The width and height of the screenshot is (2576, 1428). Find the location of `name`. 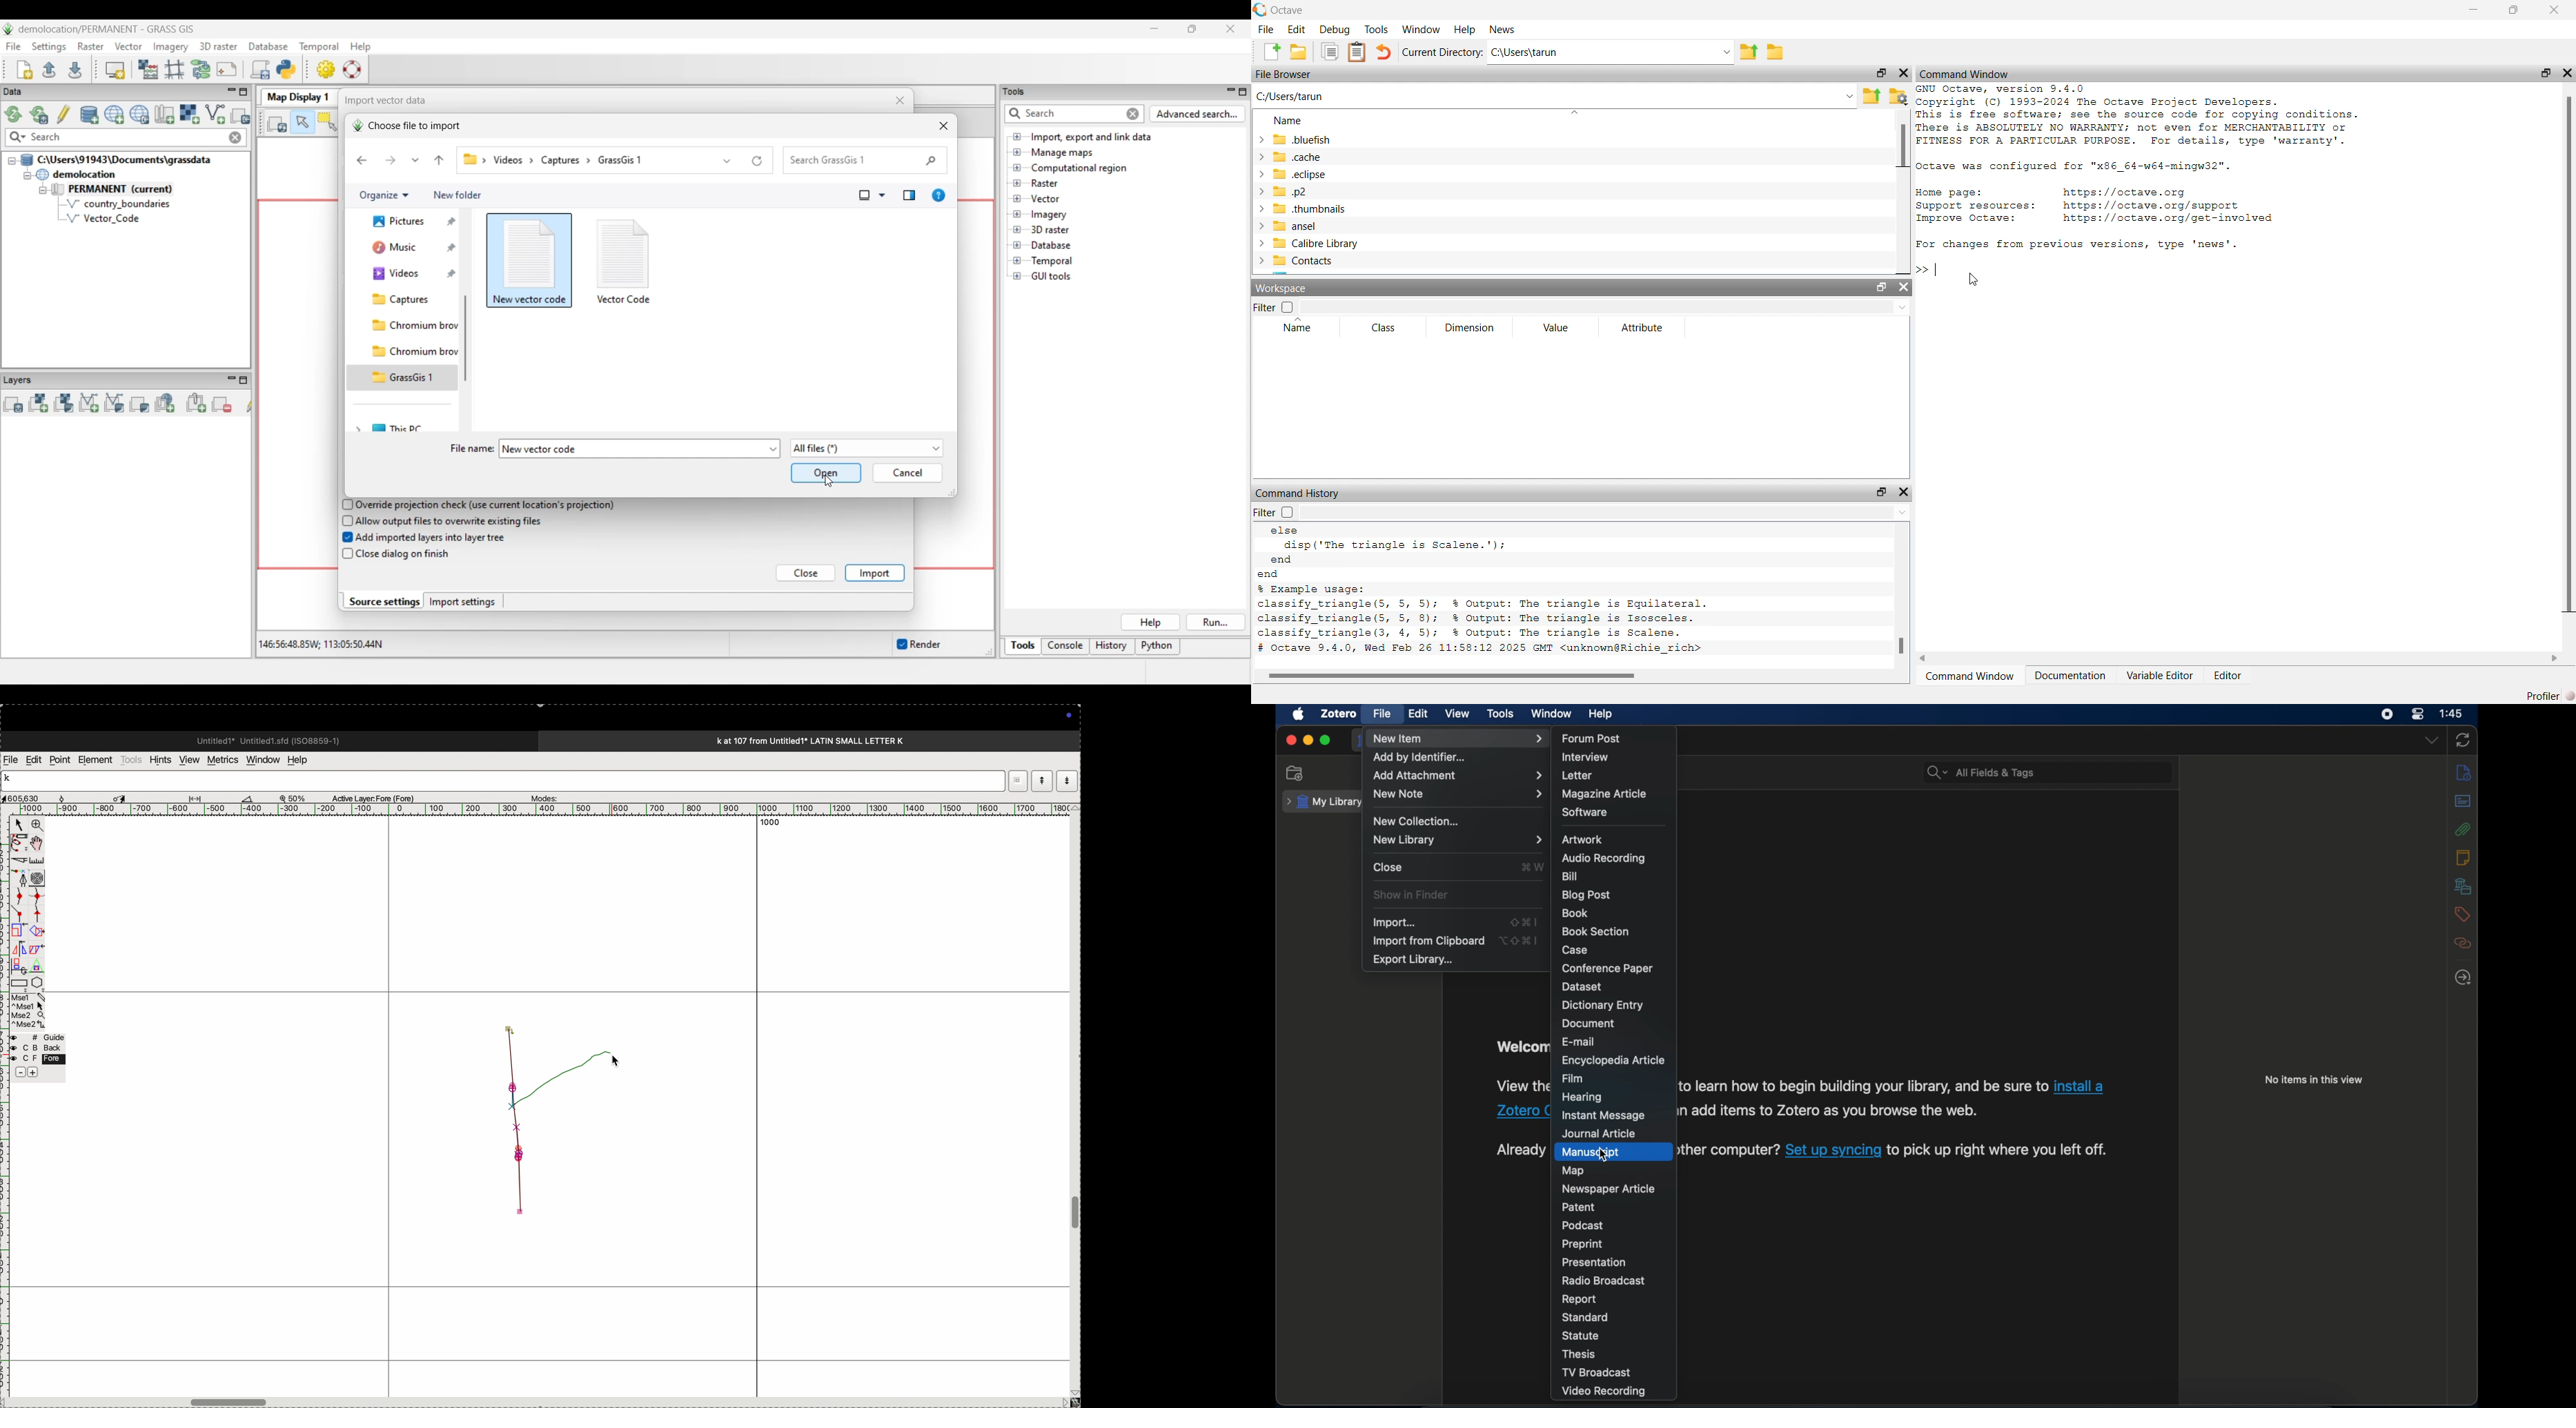

name is located at coordinates (1301, 329).